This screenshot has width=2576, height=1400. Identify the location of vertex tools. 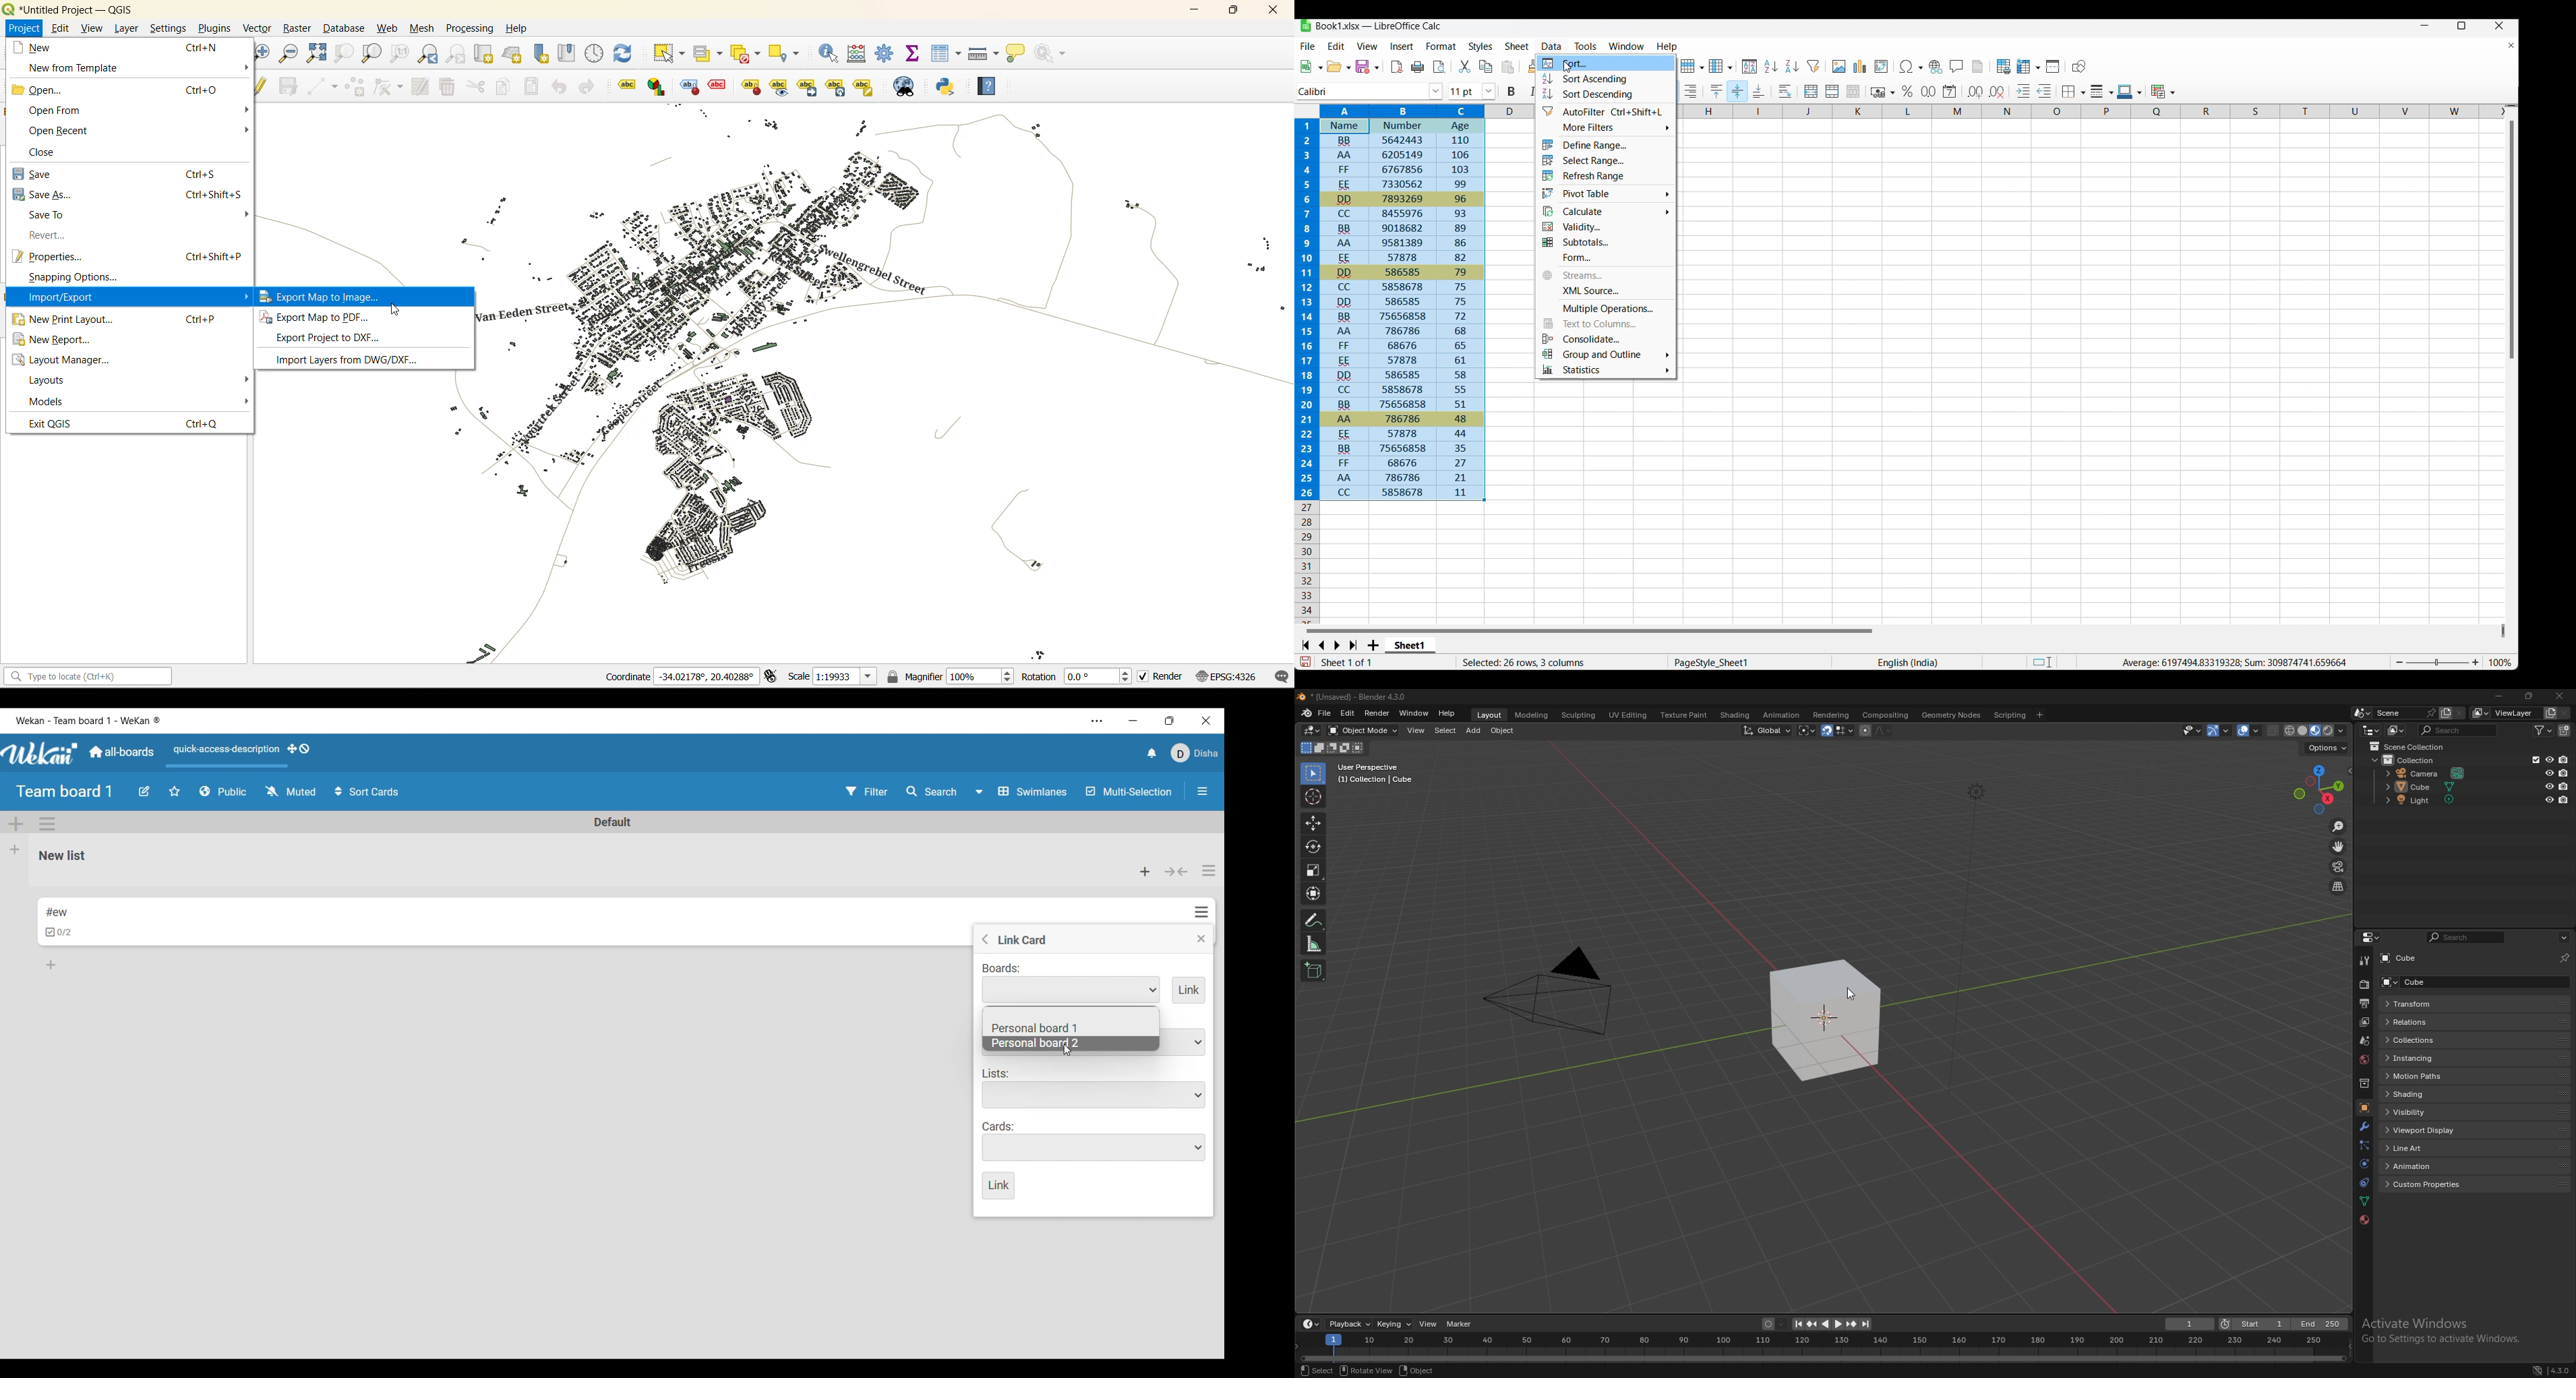
(385, 88).